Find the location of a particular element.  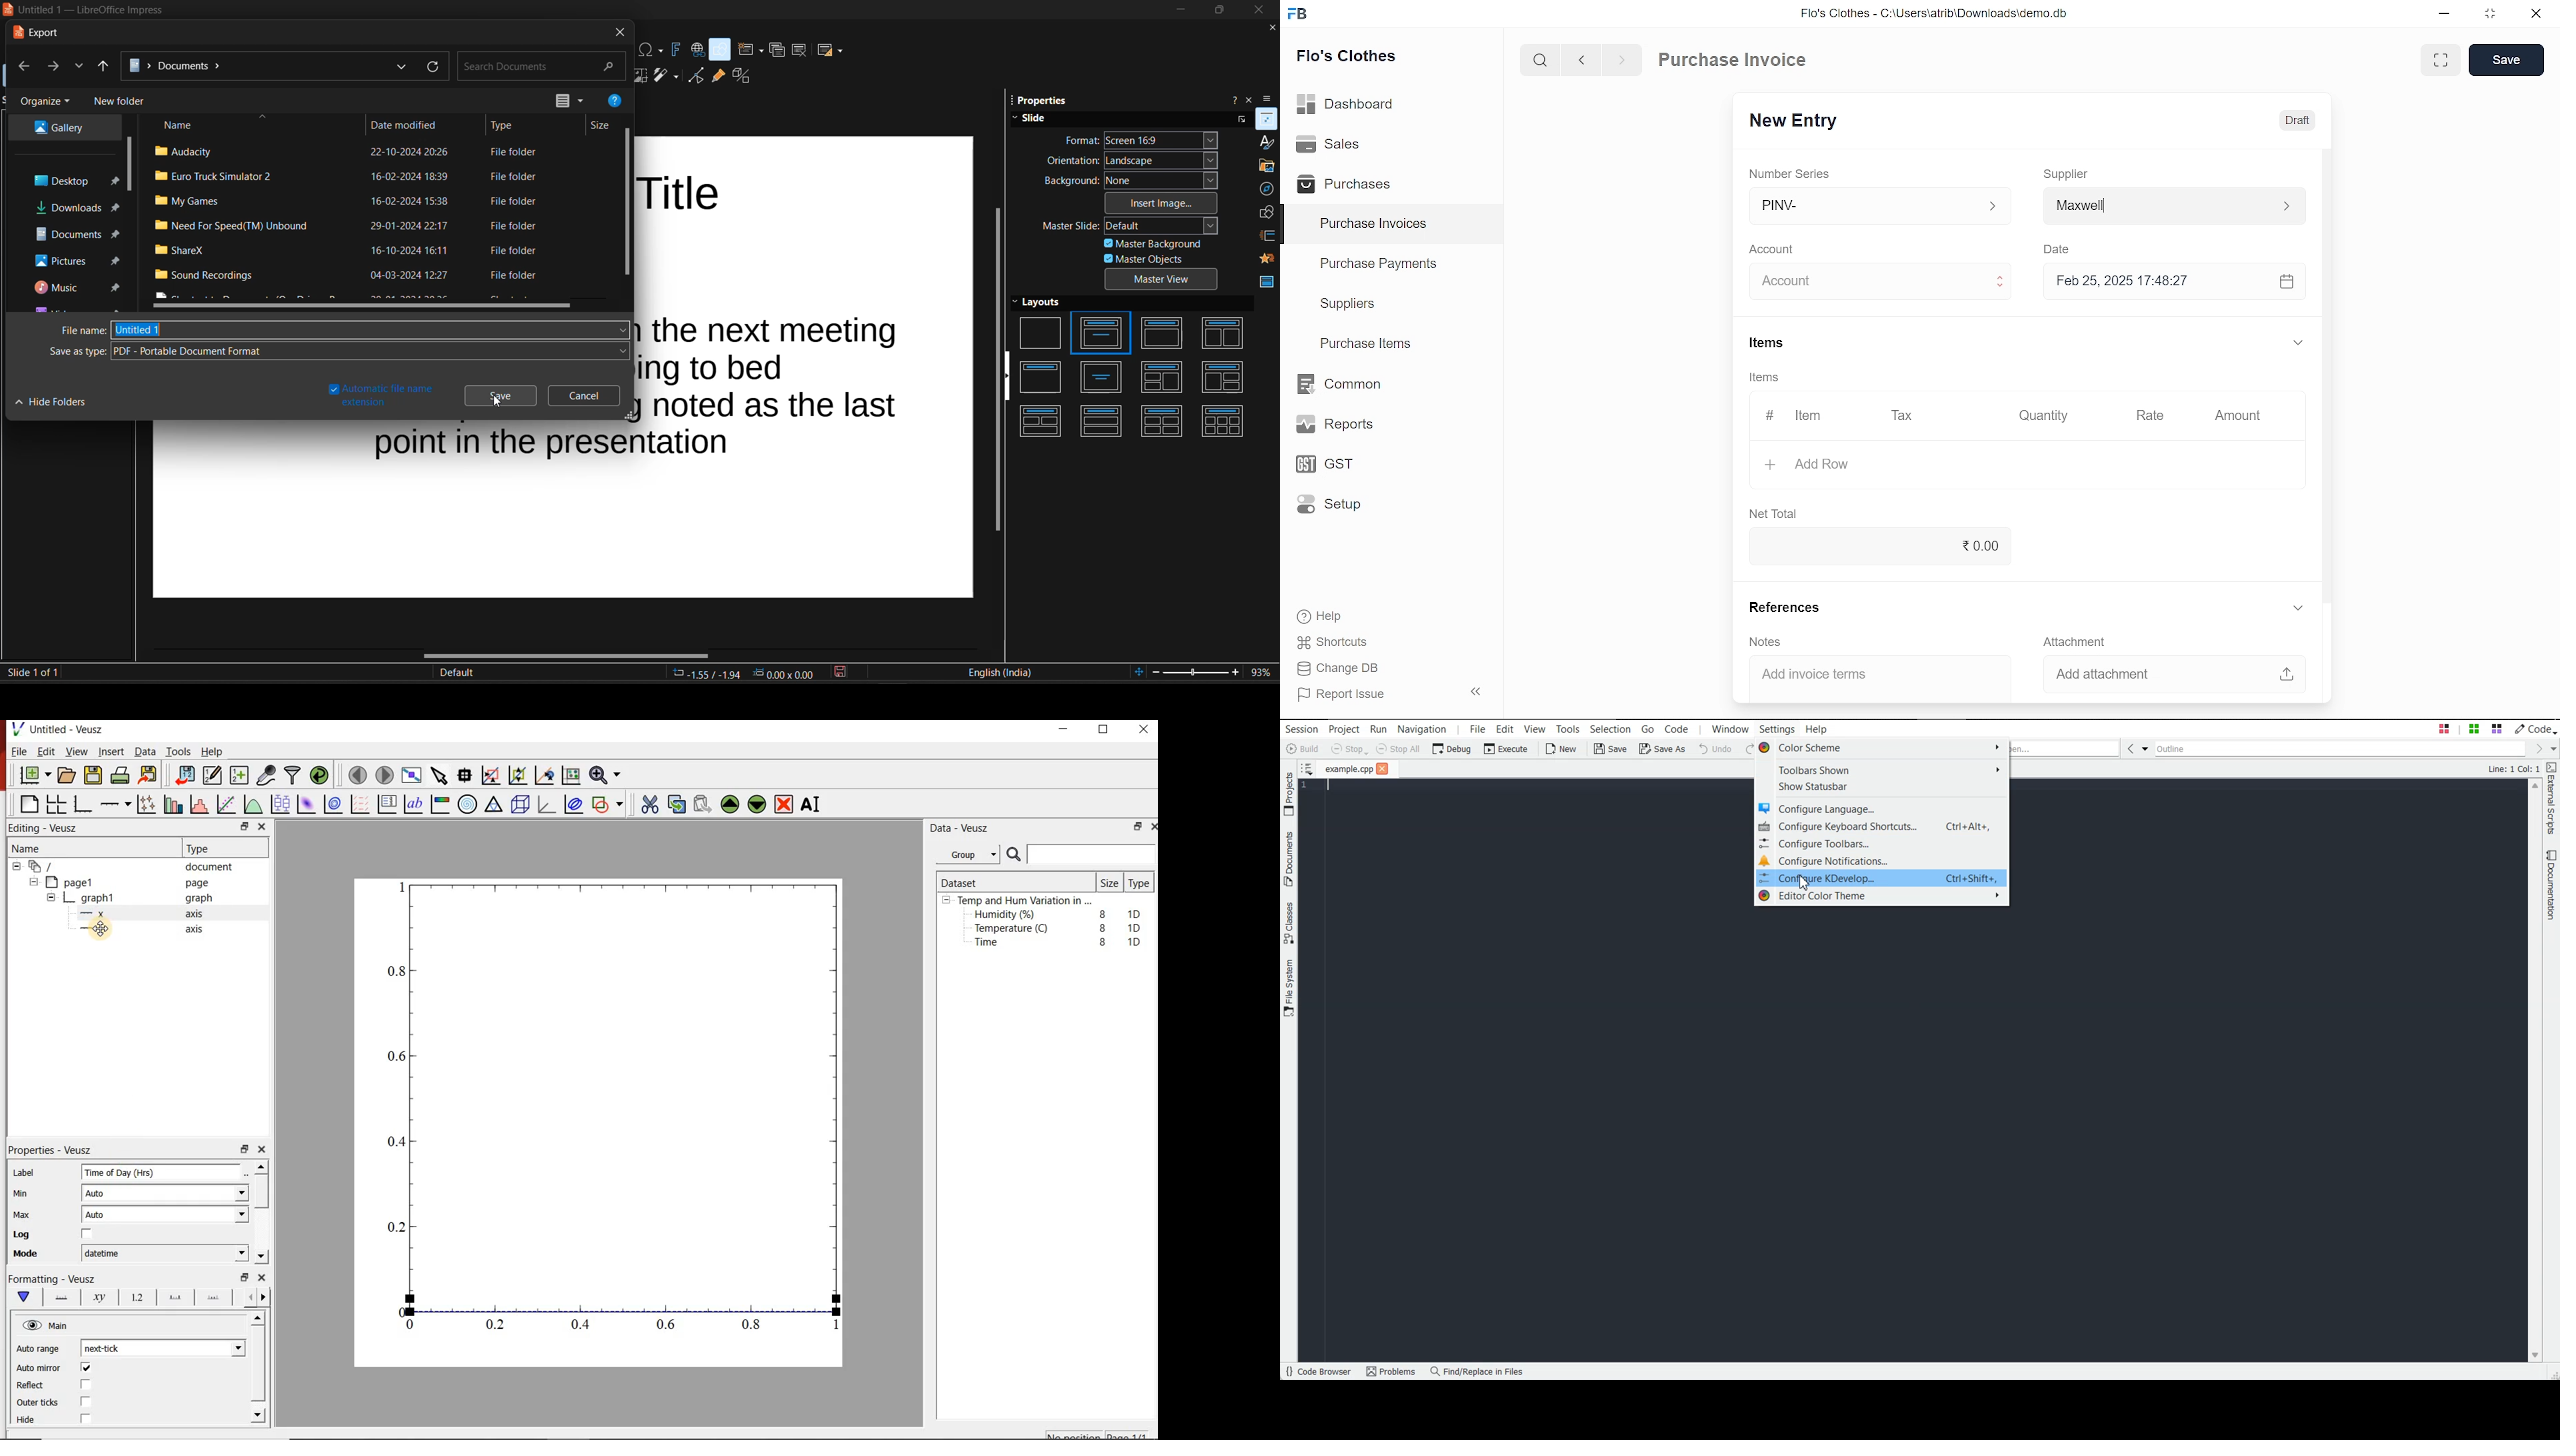

show draw functions is located at coordinates (720, 49).